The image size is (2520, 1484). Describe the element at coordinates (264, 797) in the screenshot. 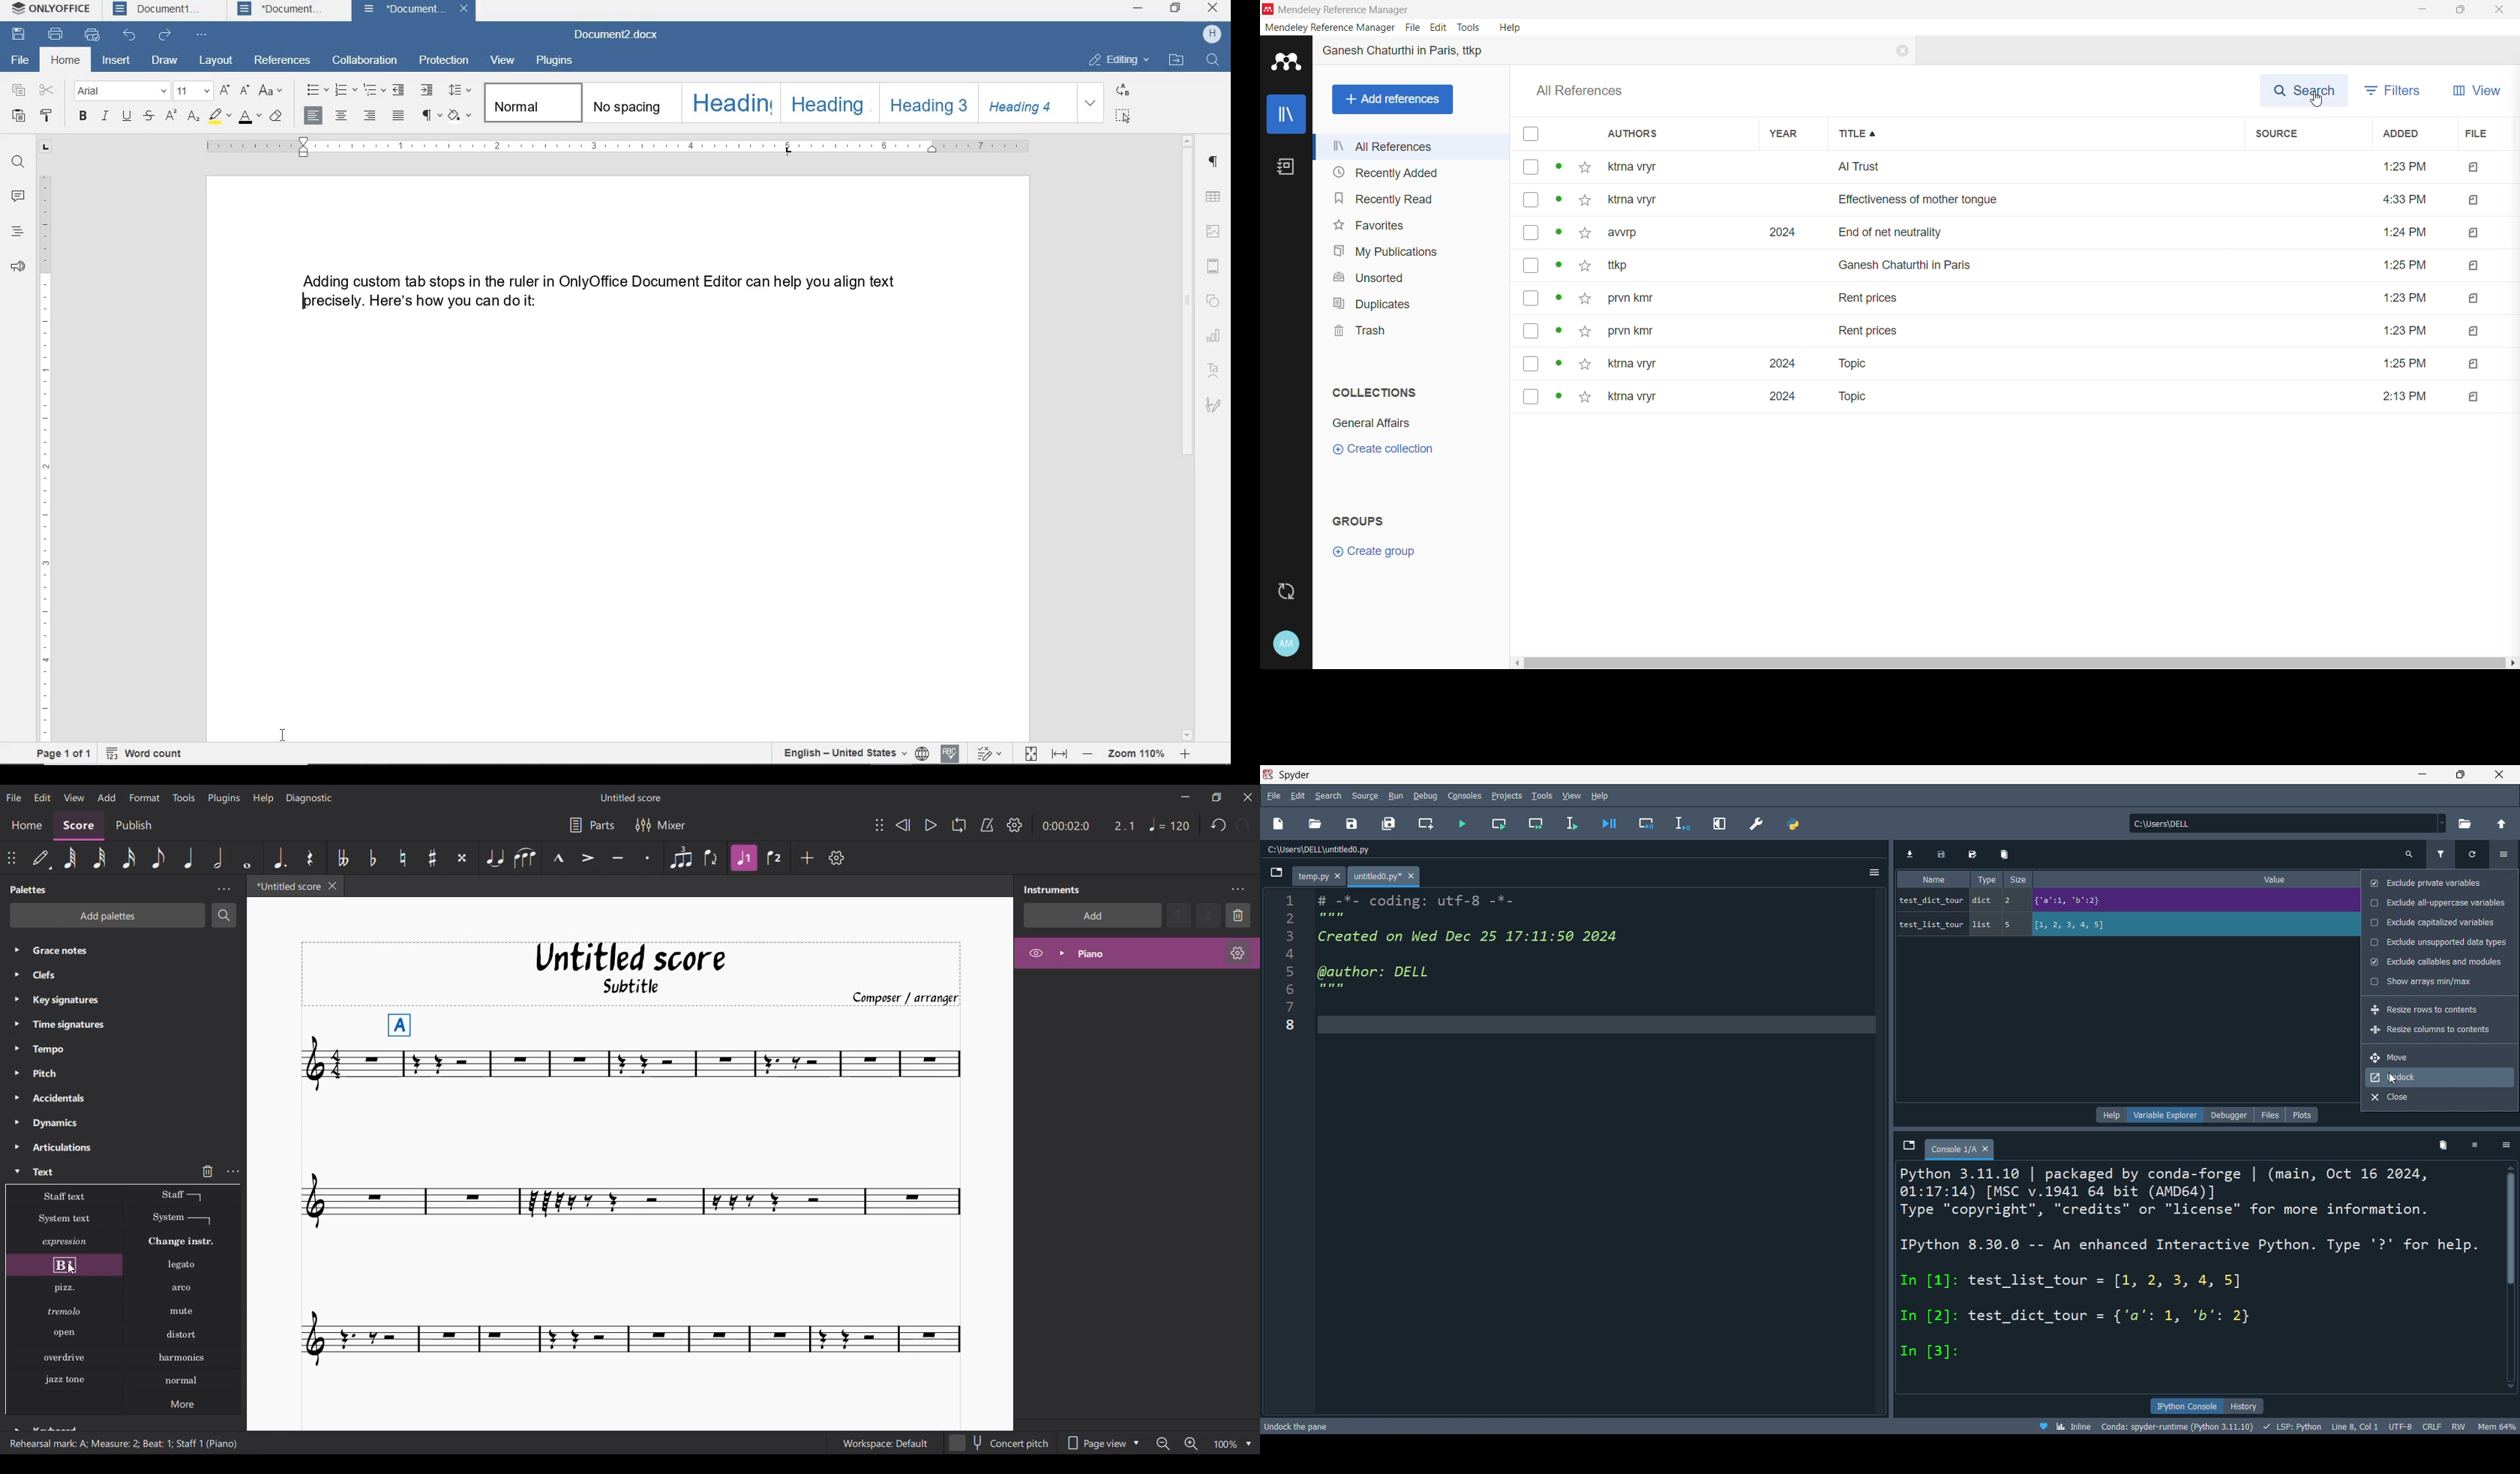

I see `Help menu` at that location.